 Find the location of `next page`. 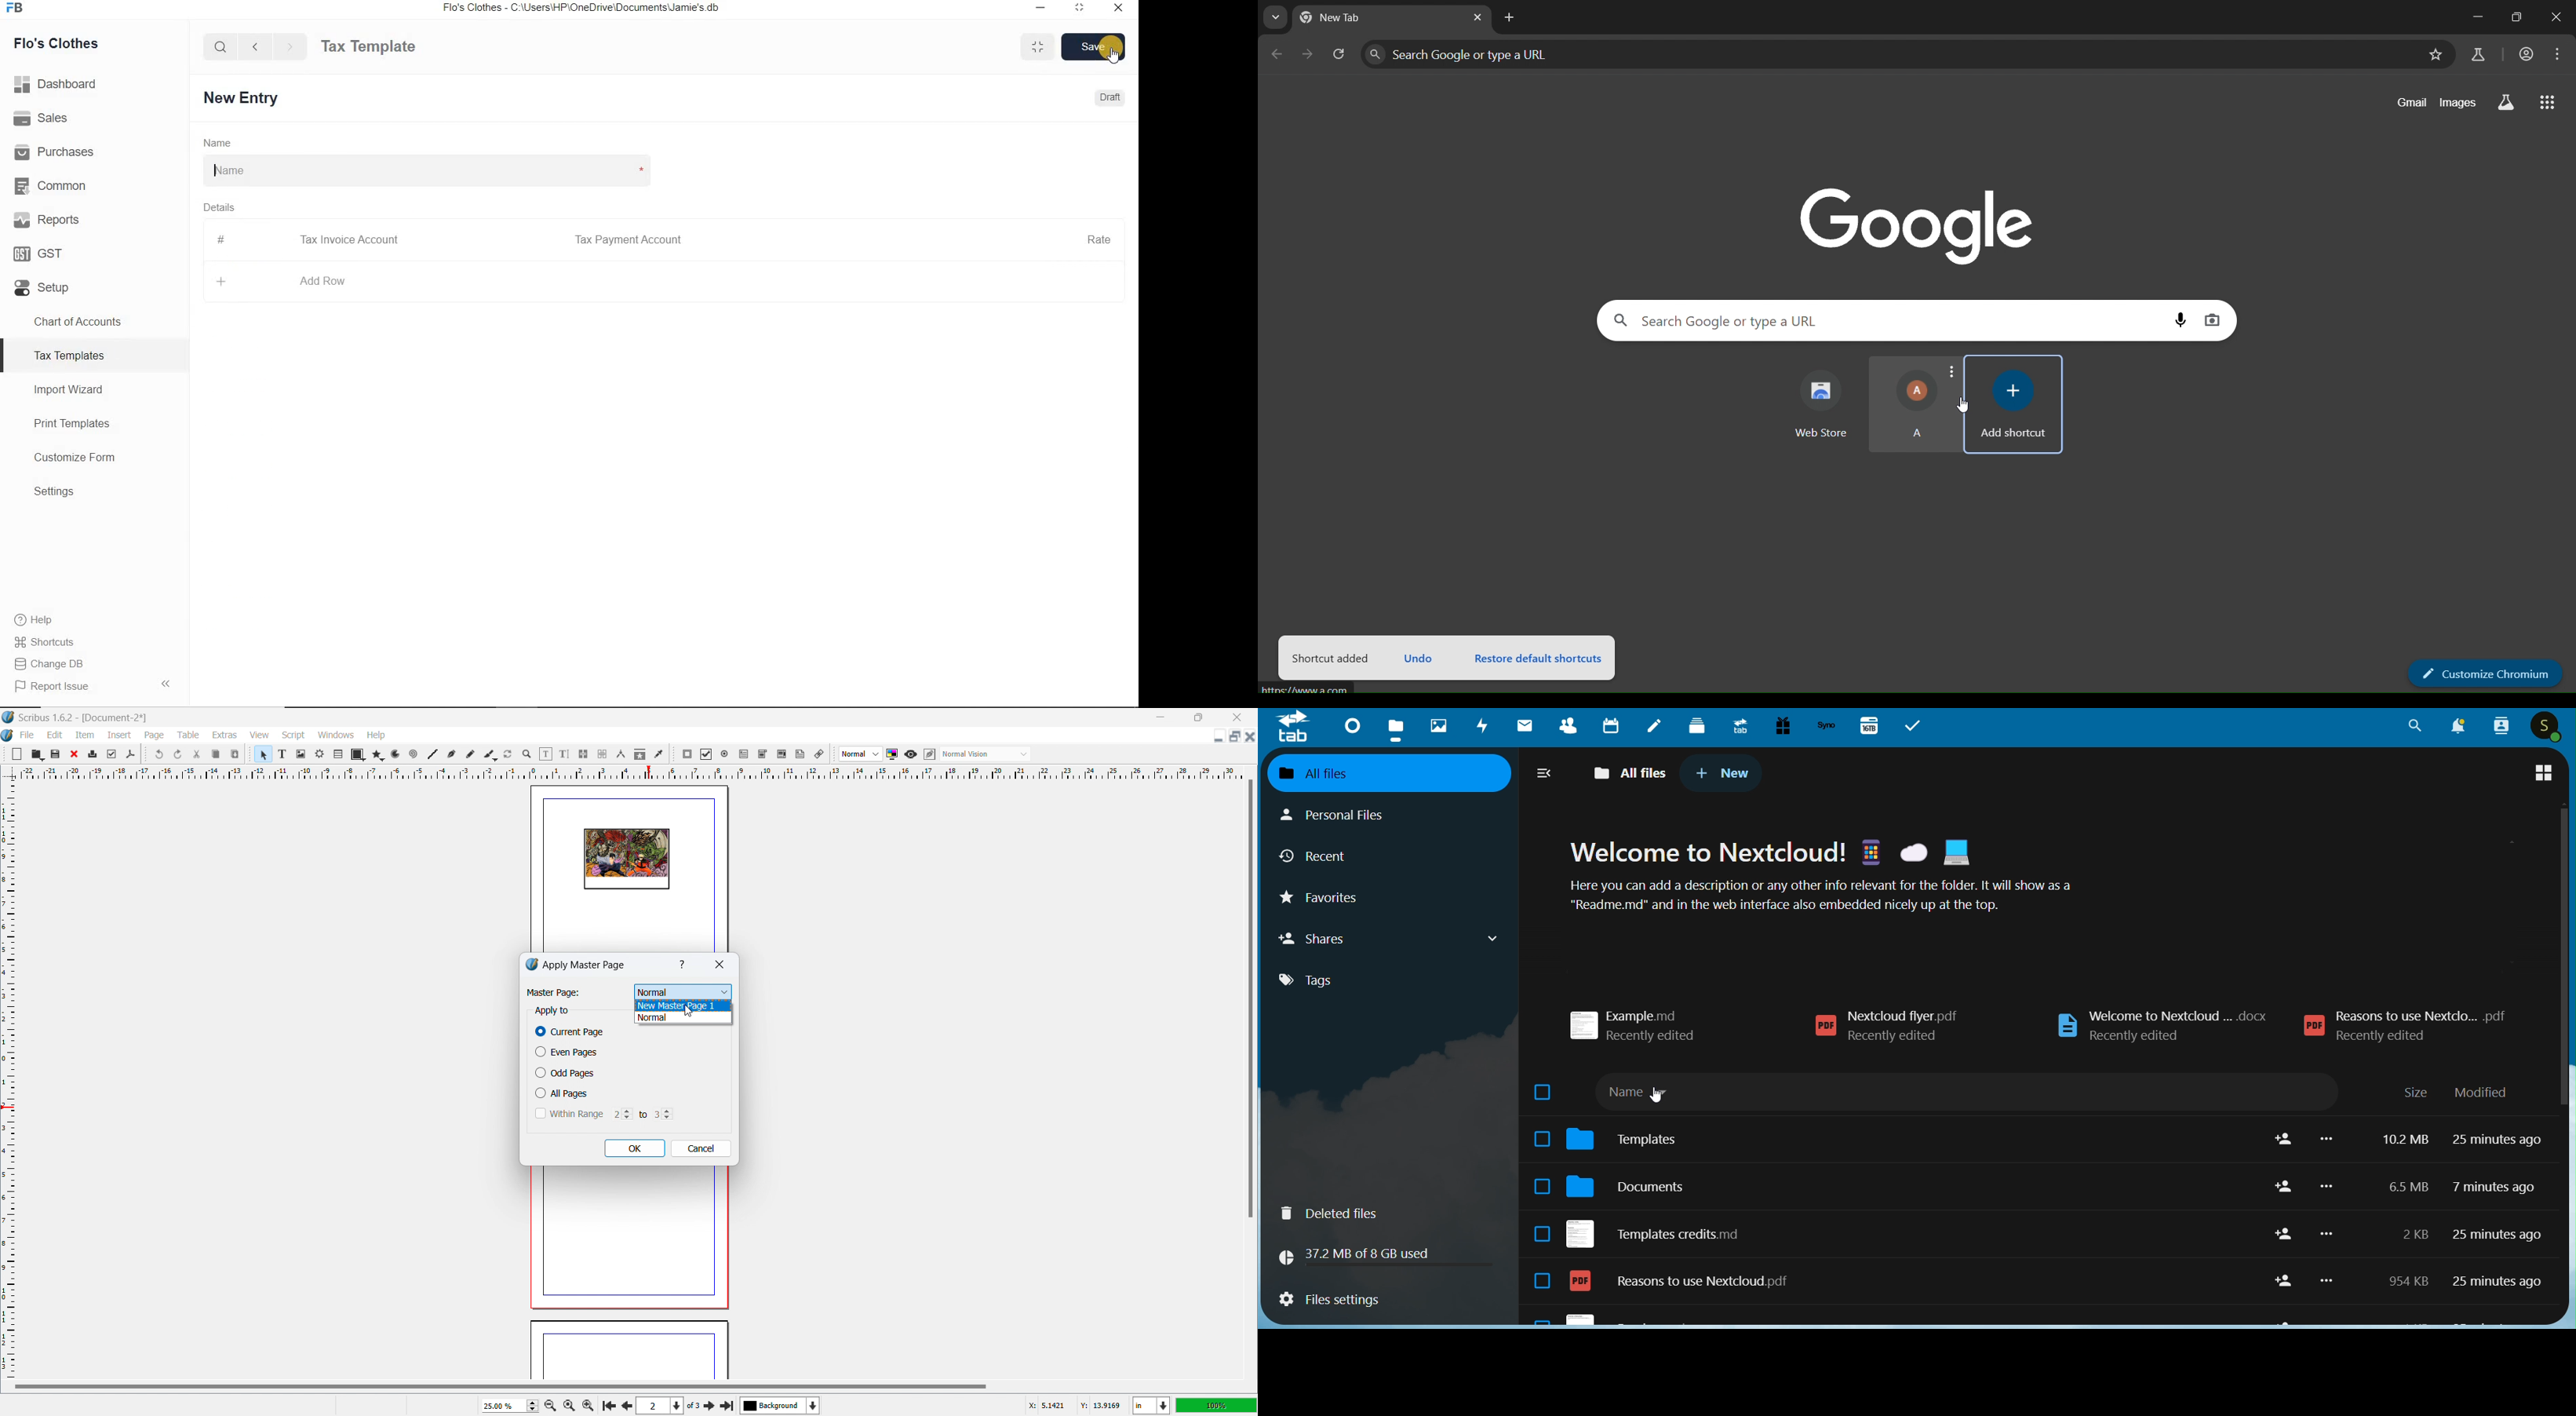

next page is located at coordinates (710, 1405).